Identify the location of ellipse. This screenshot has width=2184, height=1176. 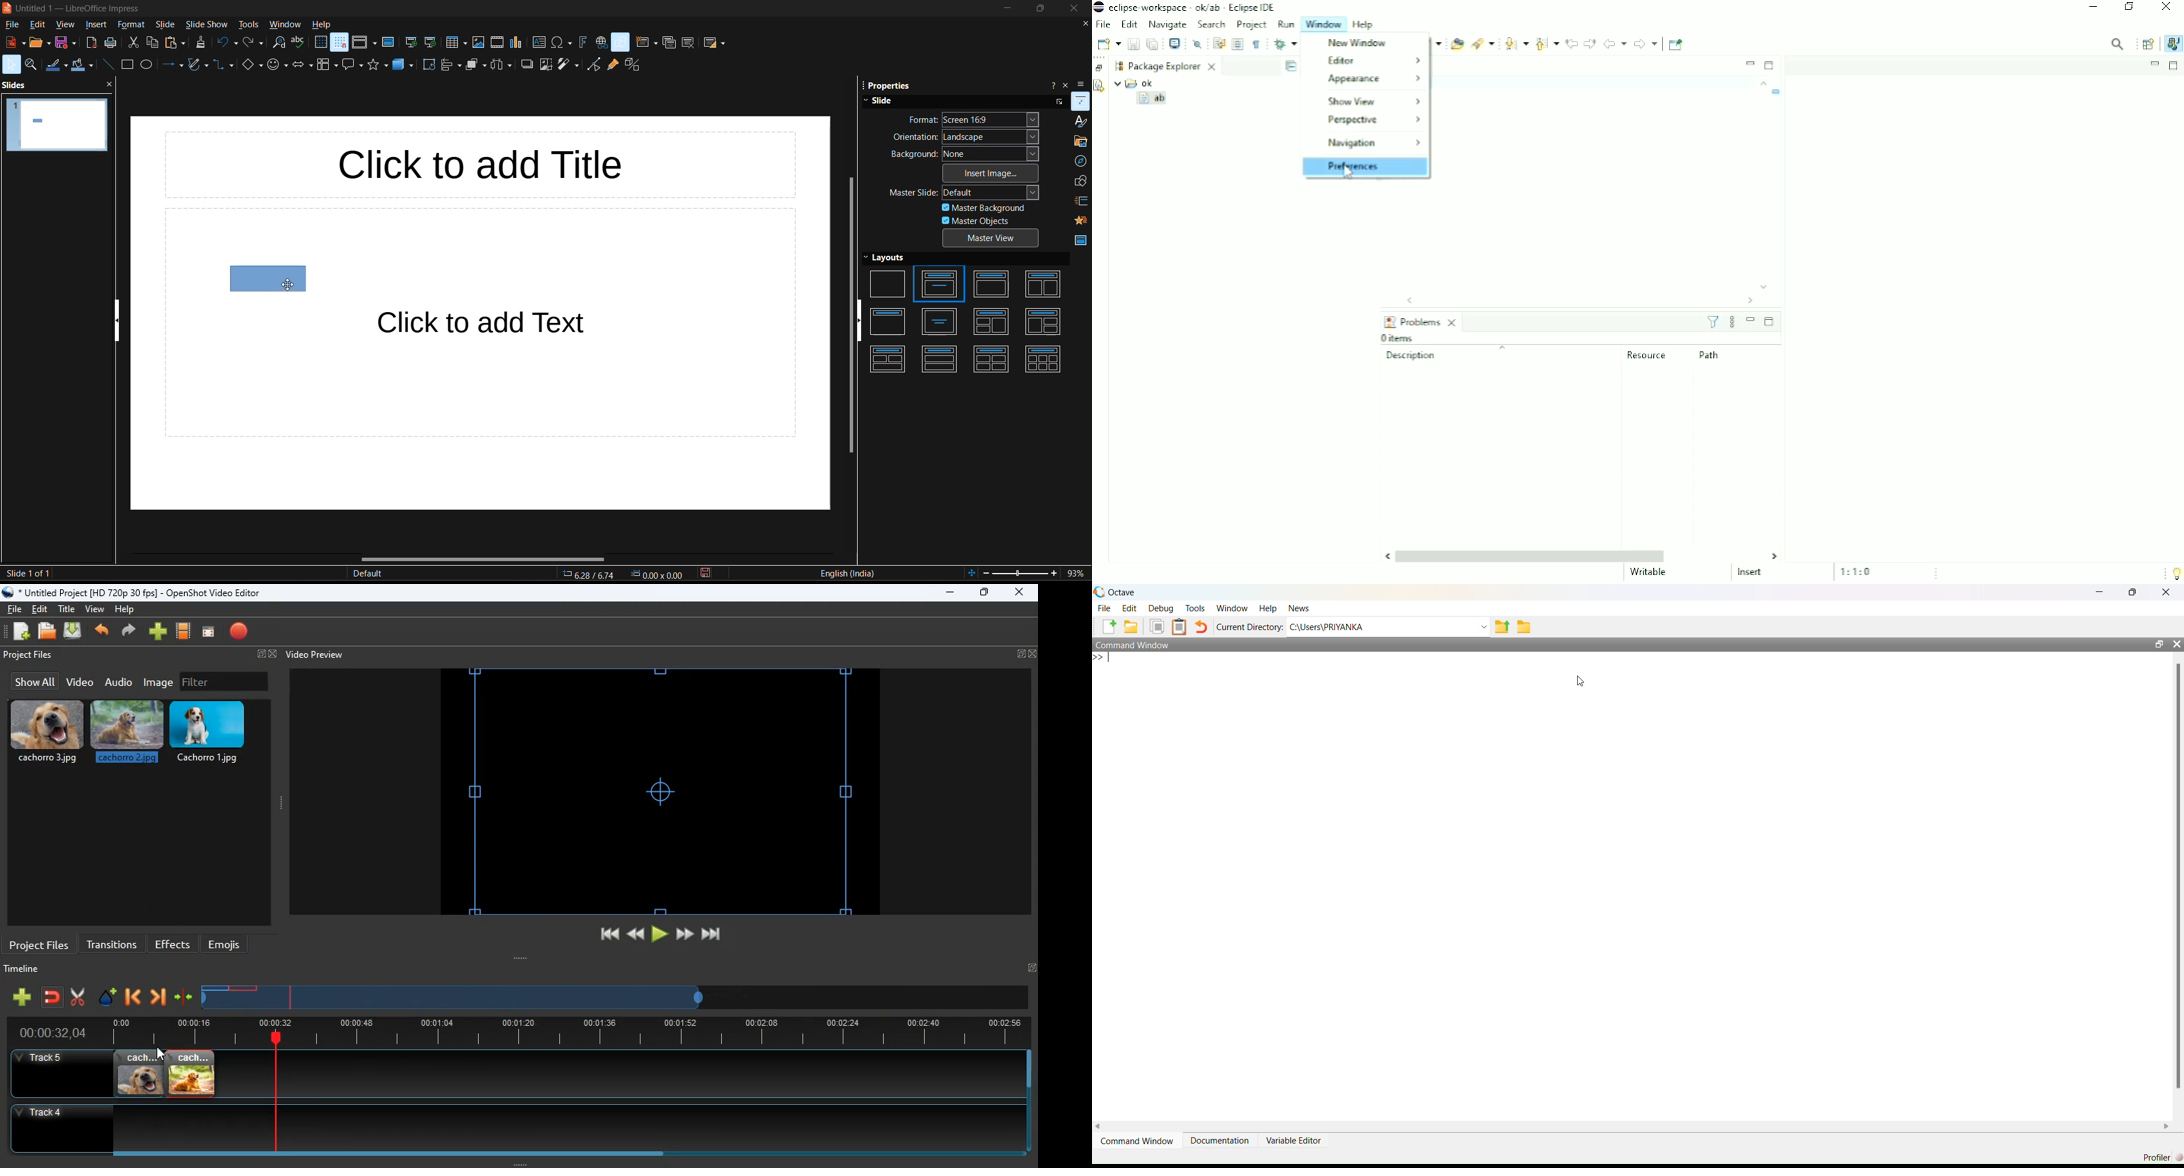
(146, 66).